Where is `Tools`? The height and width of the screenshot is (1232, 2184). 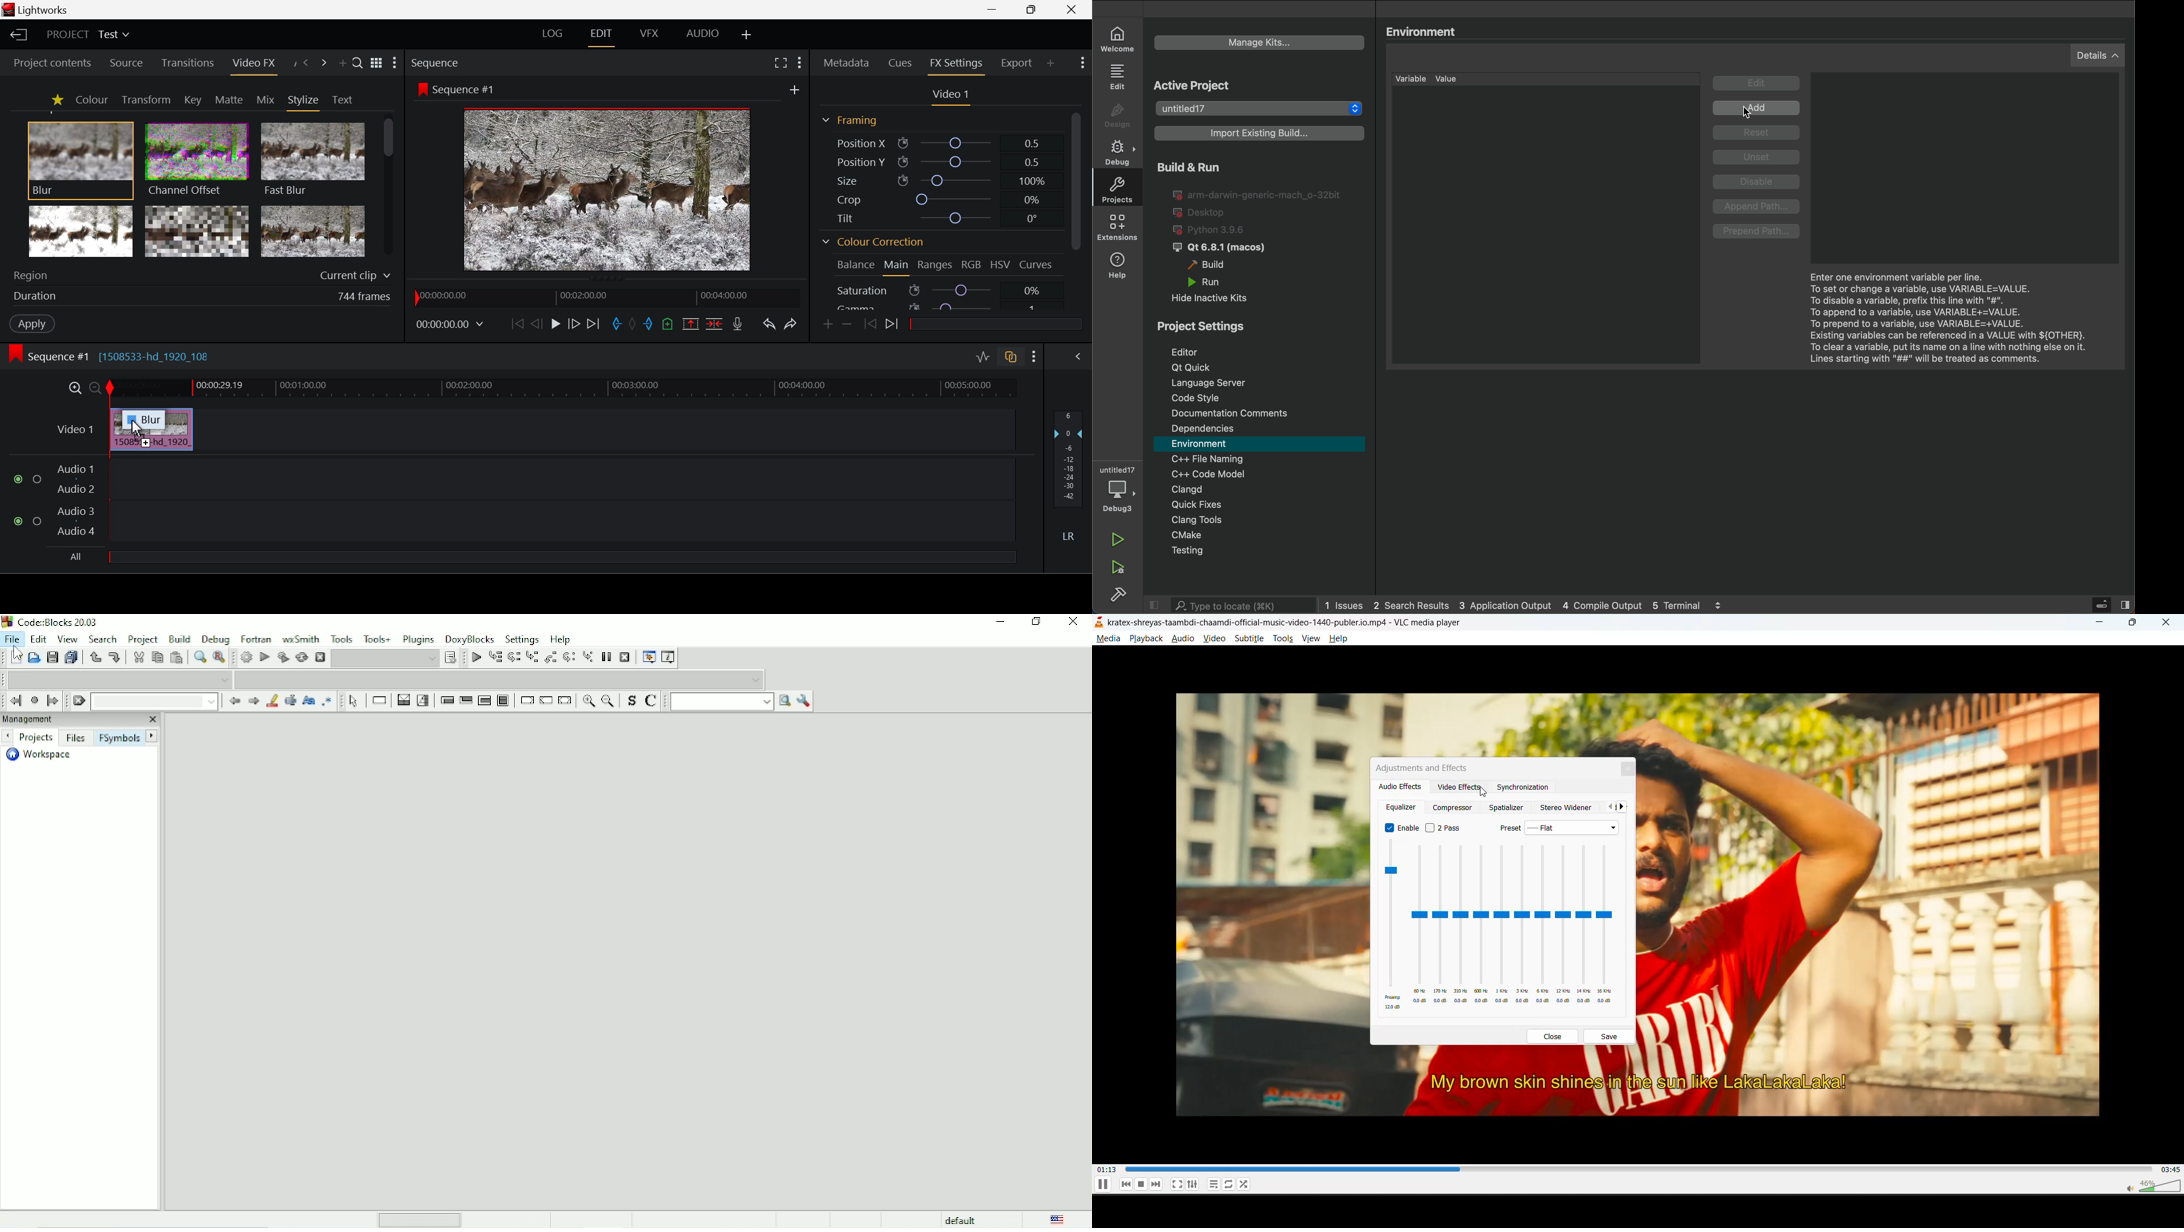 Tools is located at coordinates (341, 638).